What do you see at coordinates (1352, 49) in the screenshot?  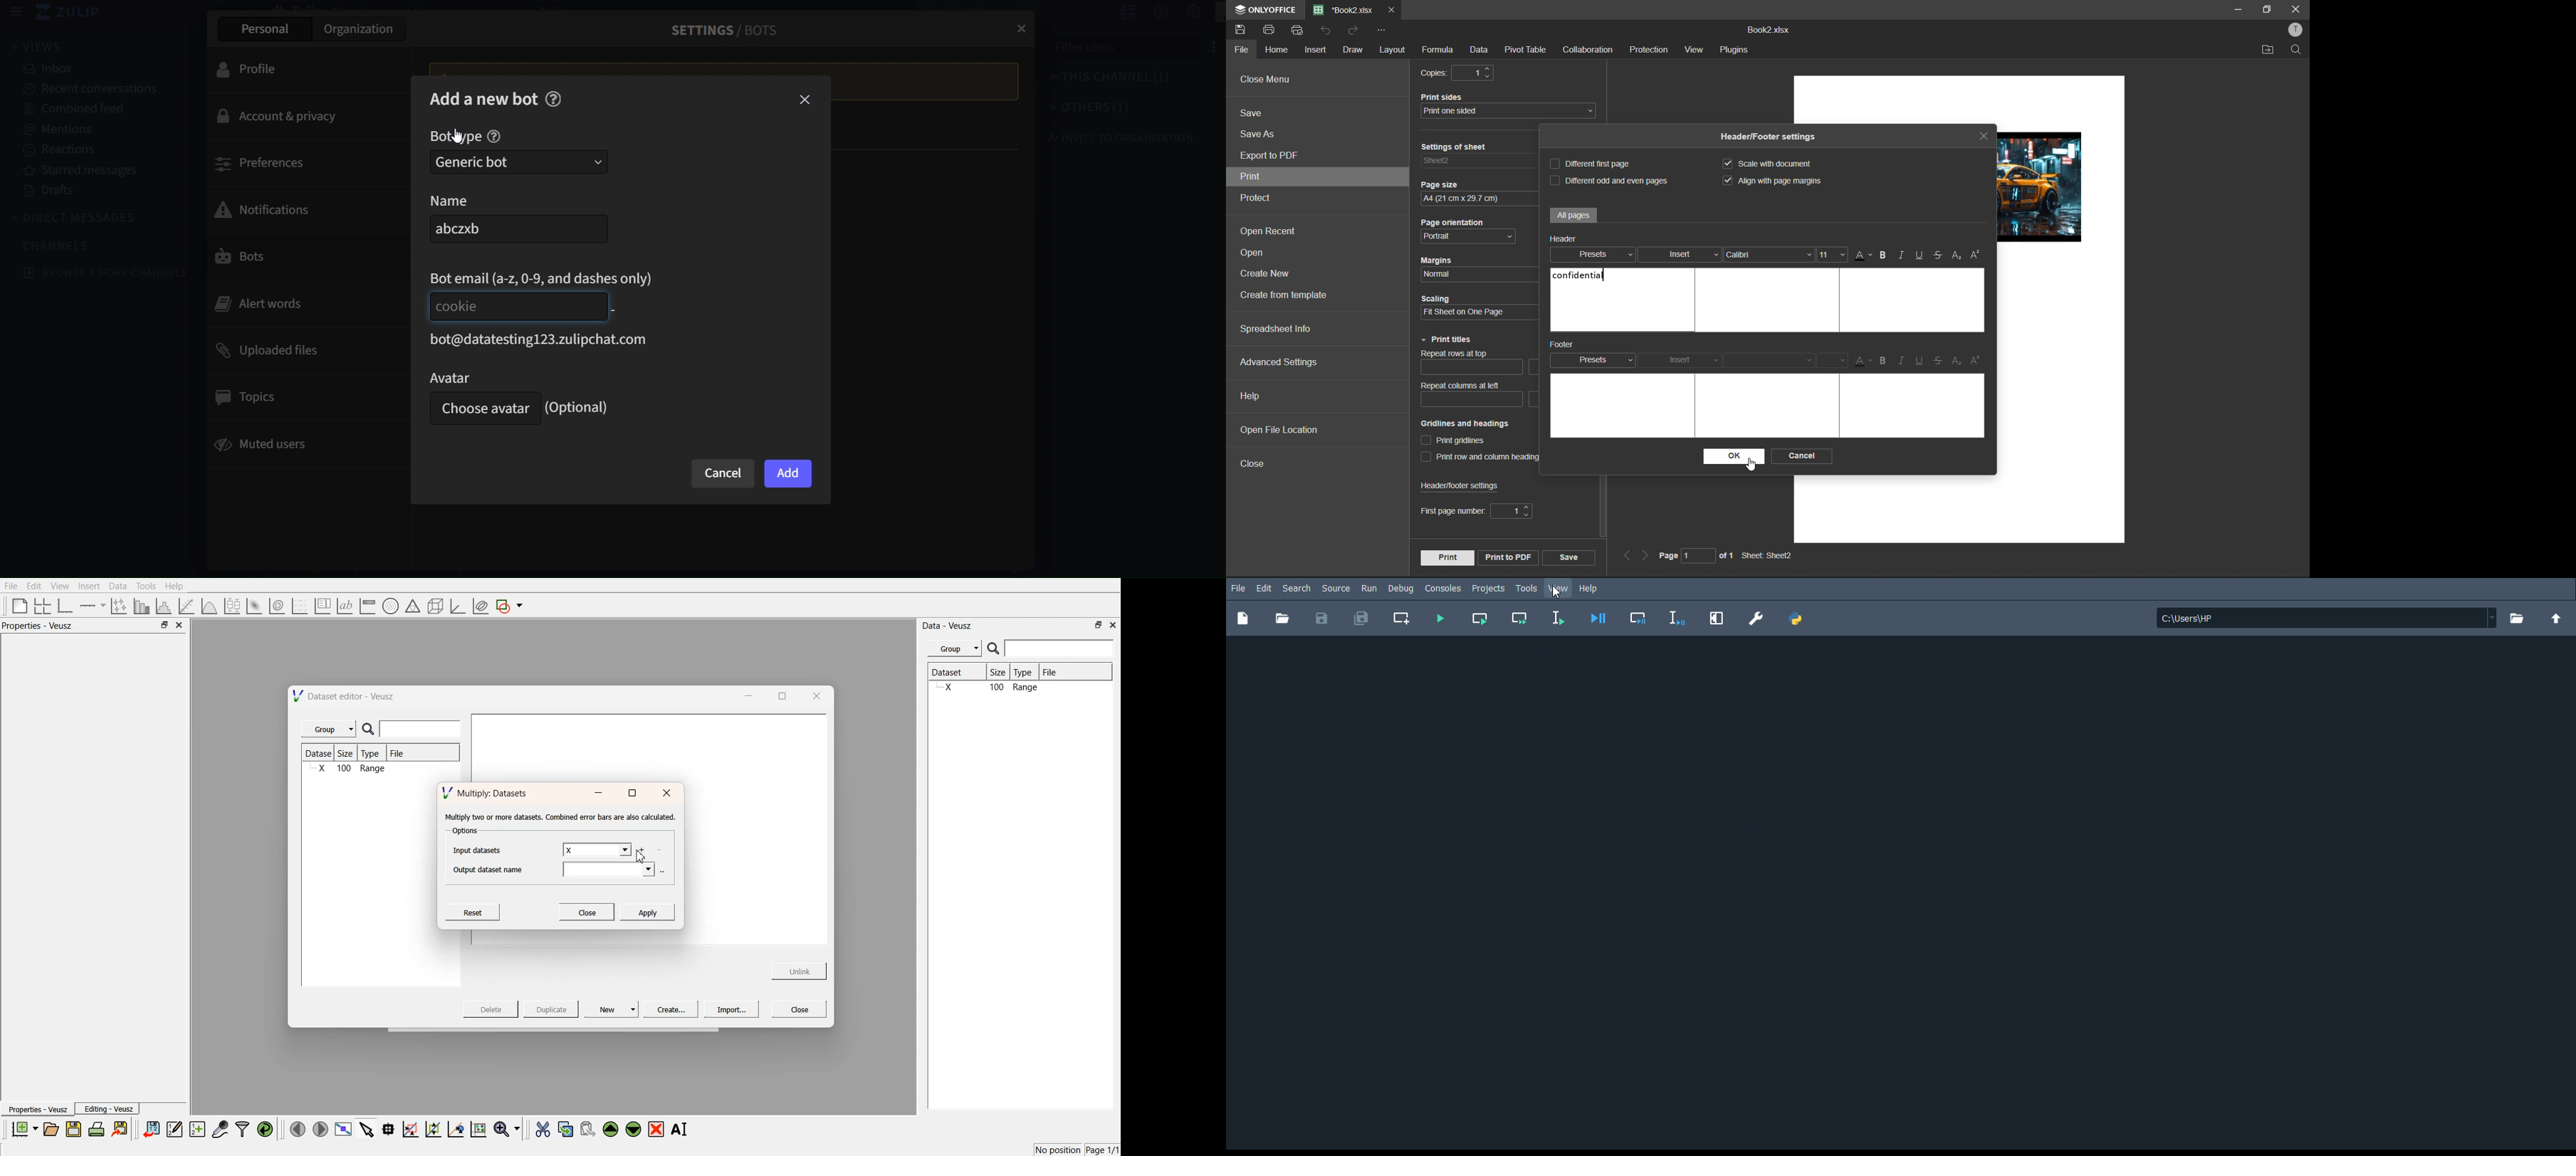 I see `draw` at bounding box center [1352, 49].